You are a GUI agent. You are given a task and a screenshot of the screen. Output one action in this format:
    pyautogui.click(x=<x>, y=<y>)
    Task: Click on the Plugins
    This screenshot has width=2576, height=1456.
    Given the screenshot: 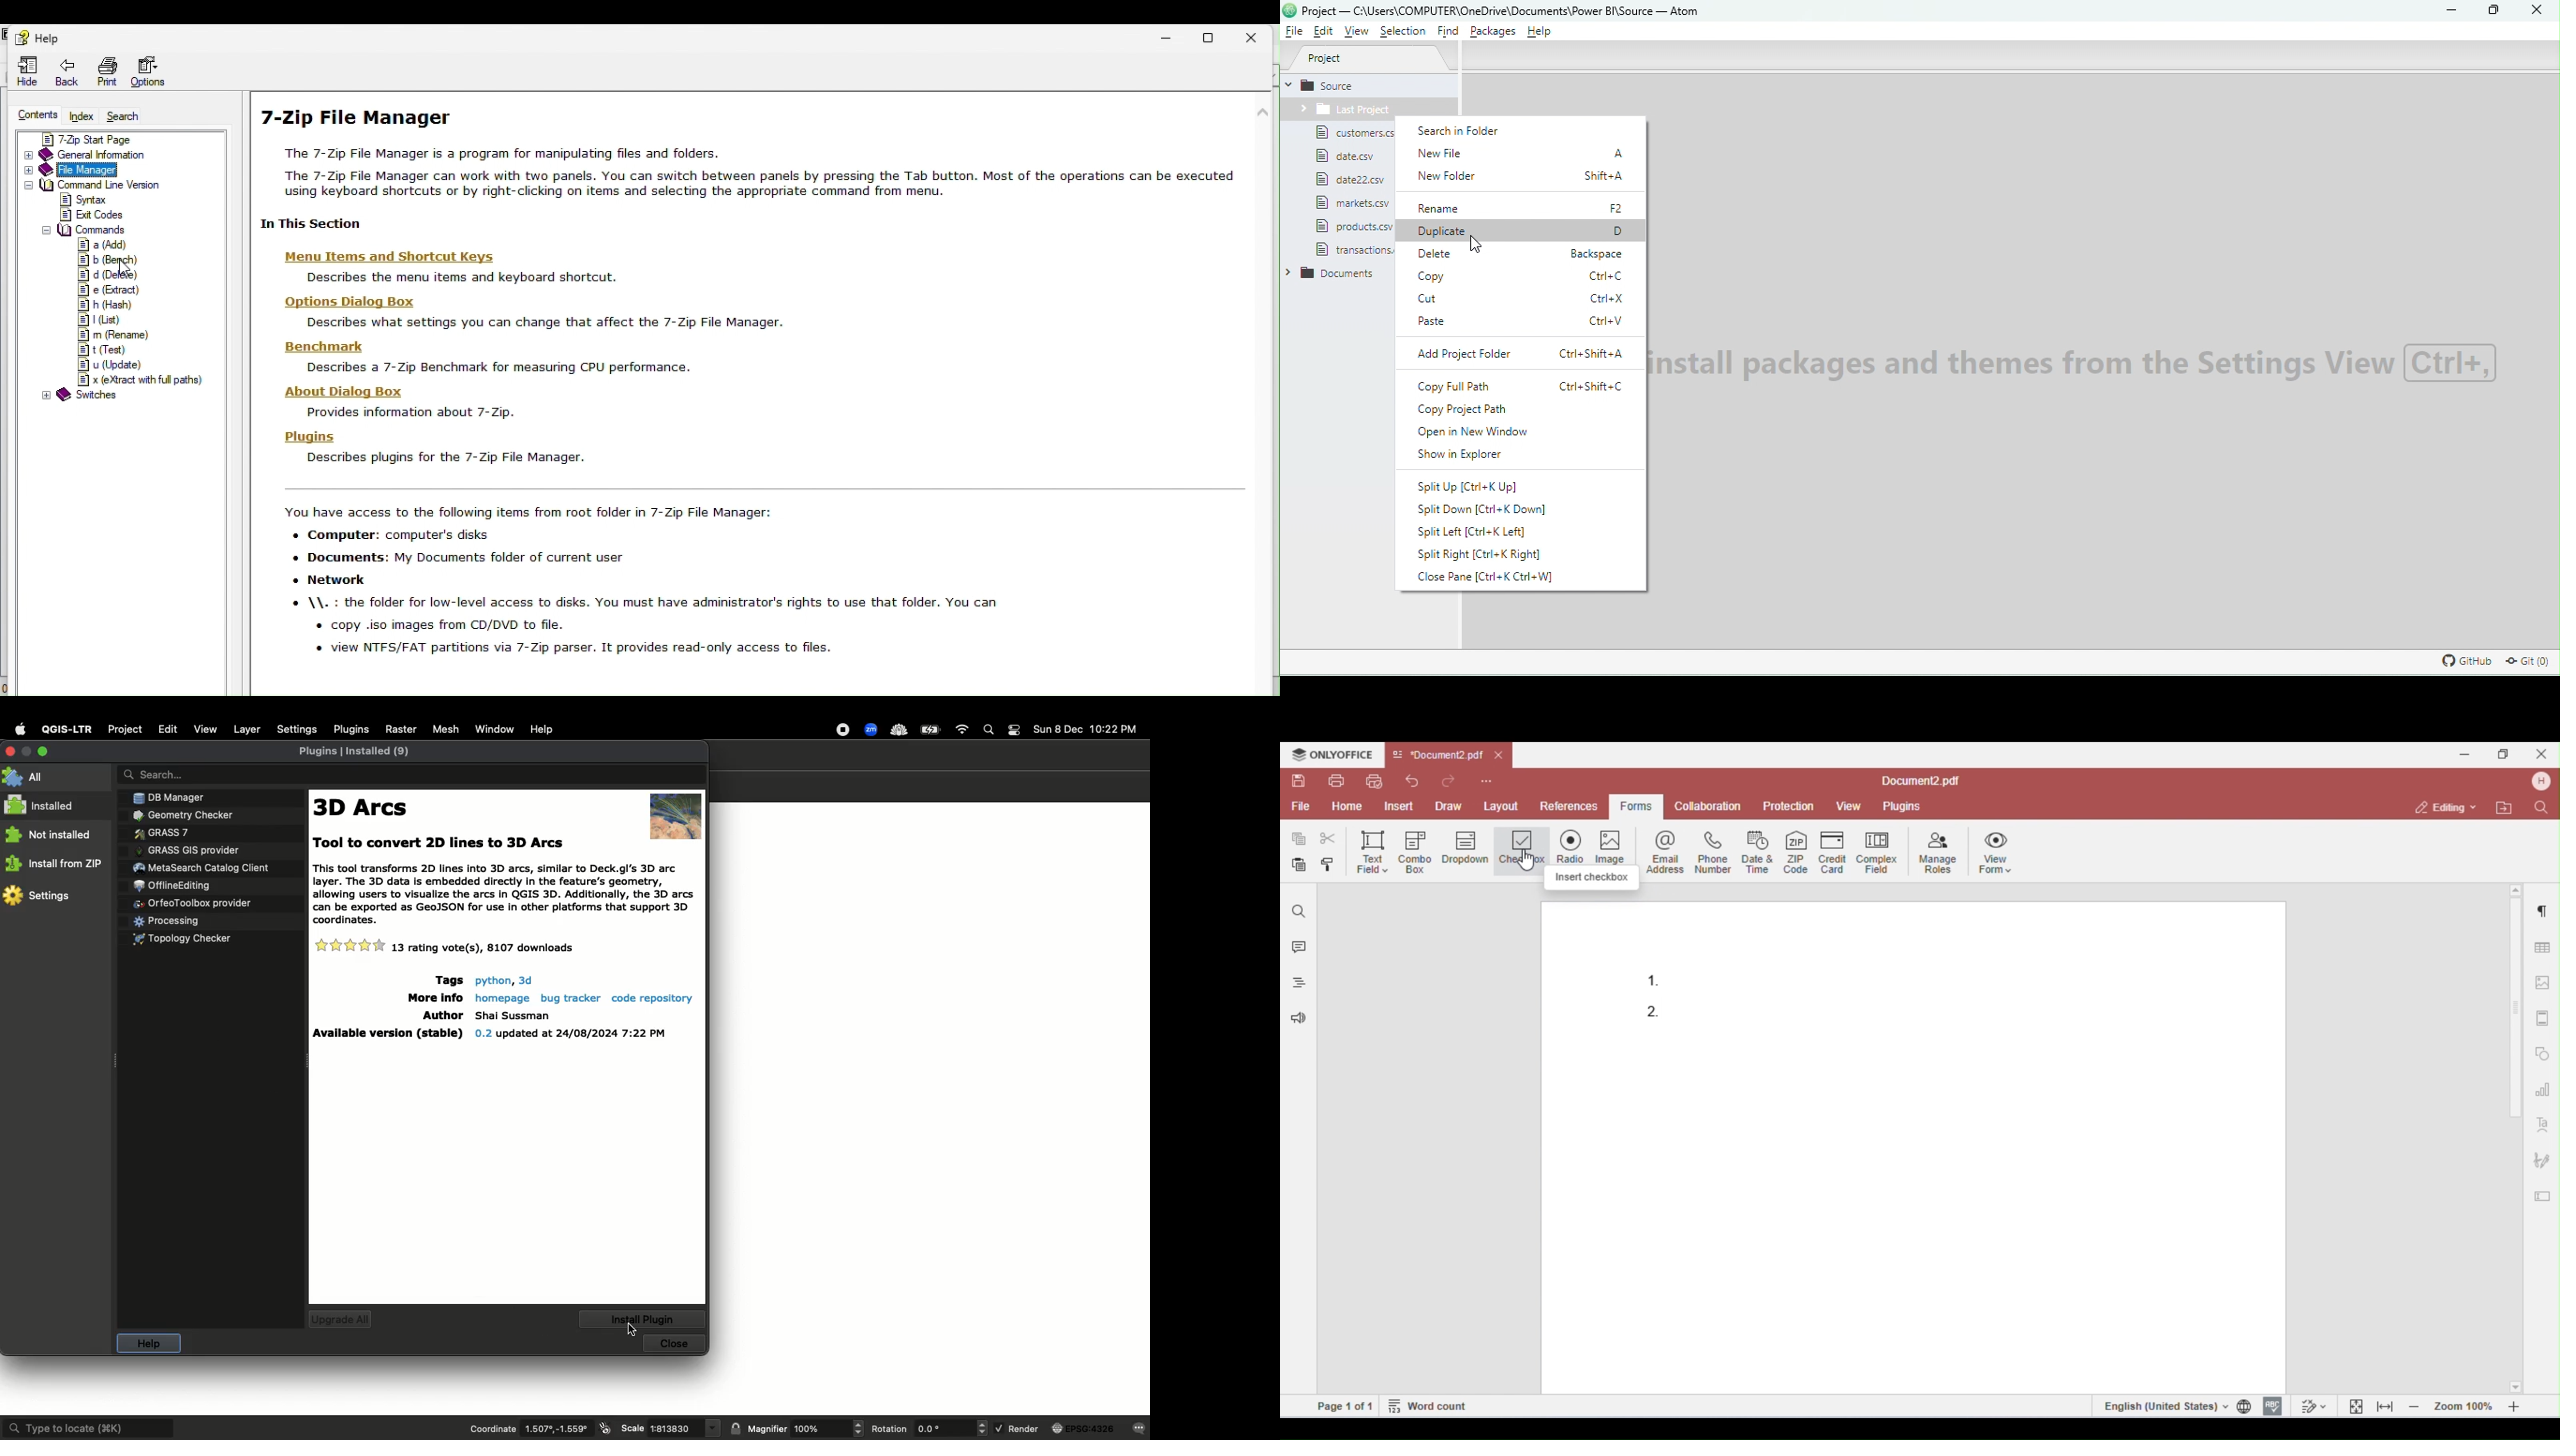 What is the action you would take?
    pyautogui.click(x=212, y=796)
    